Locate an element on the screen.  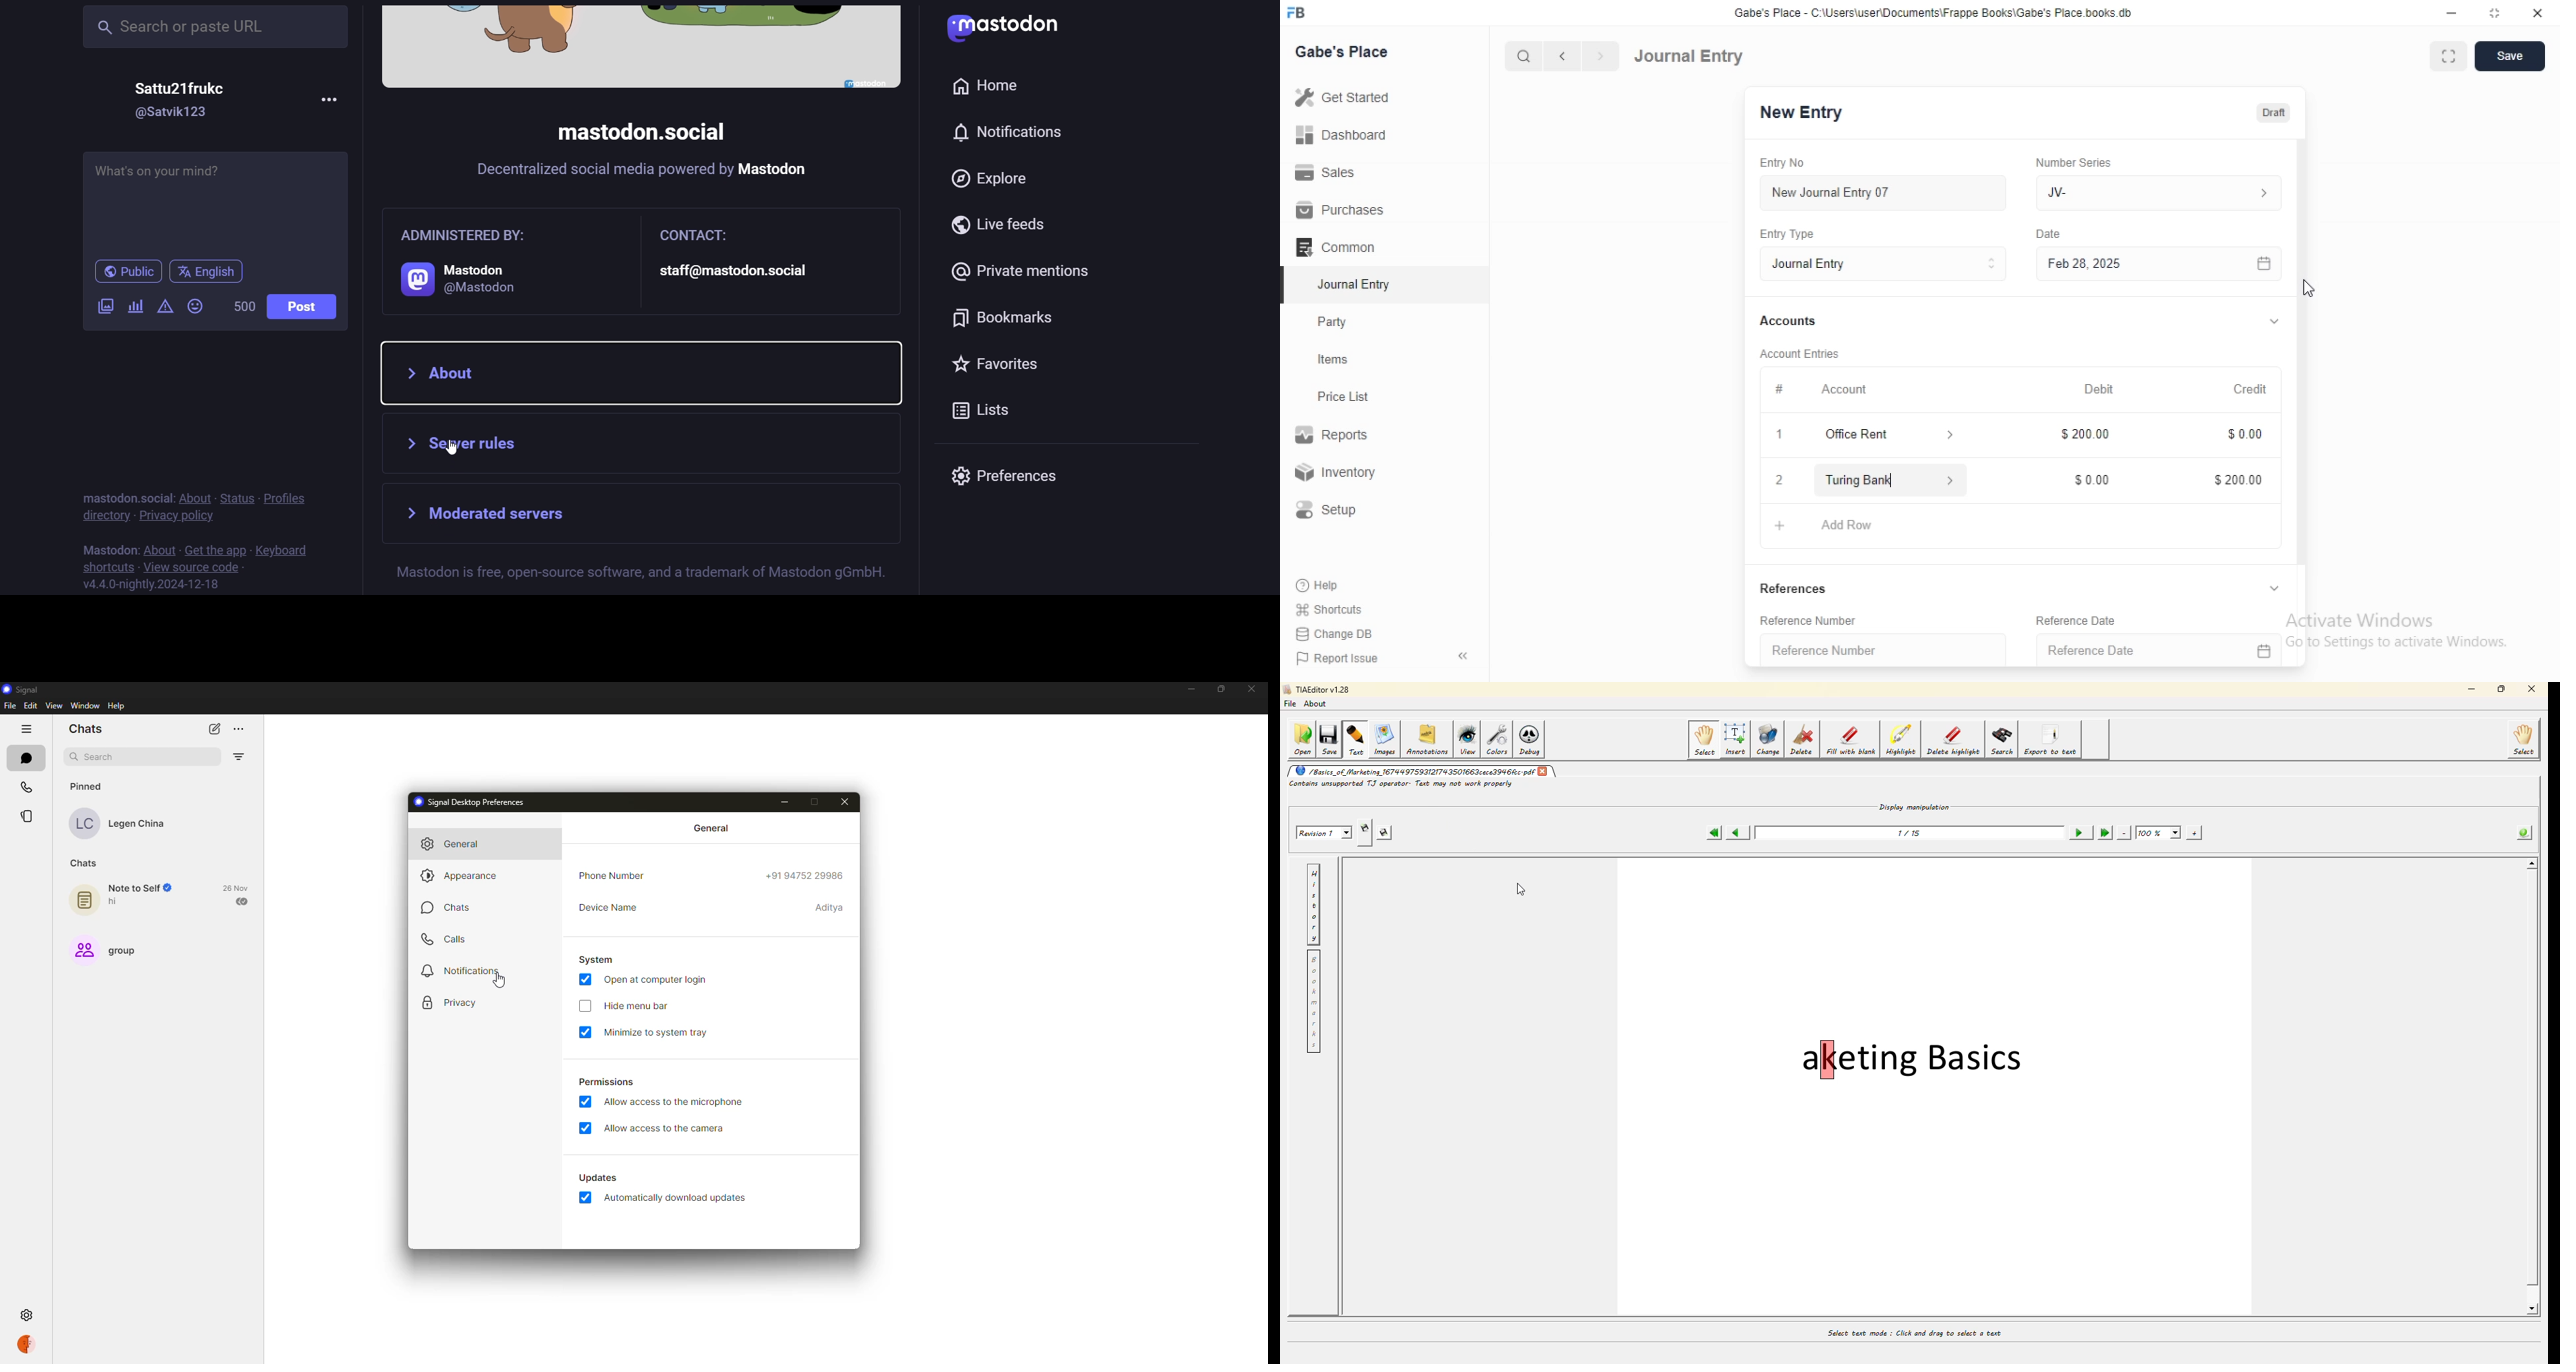
Gabe's Place is located at coordinates (1344, 51).